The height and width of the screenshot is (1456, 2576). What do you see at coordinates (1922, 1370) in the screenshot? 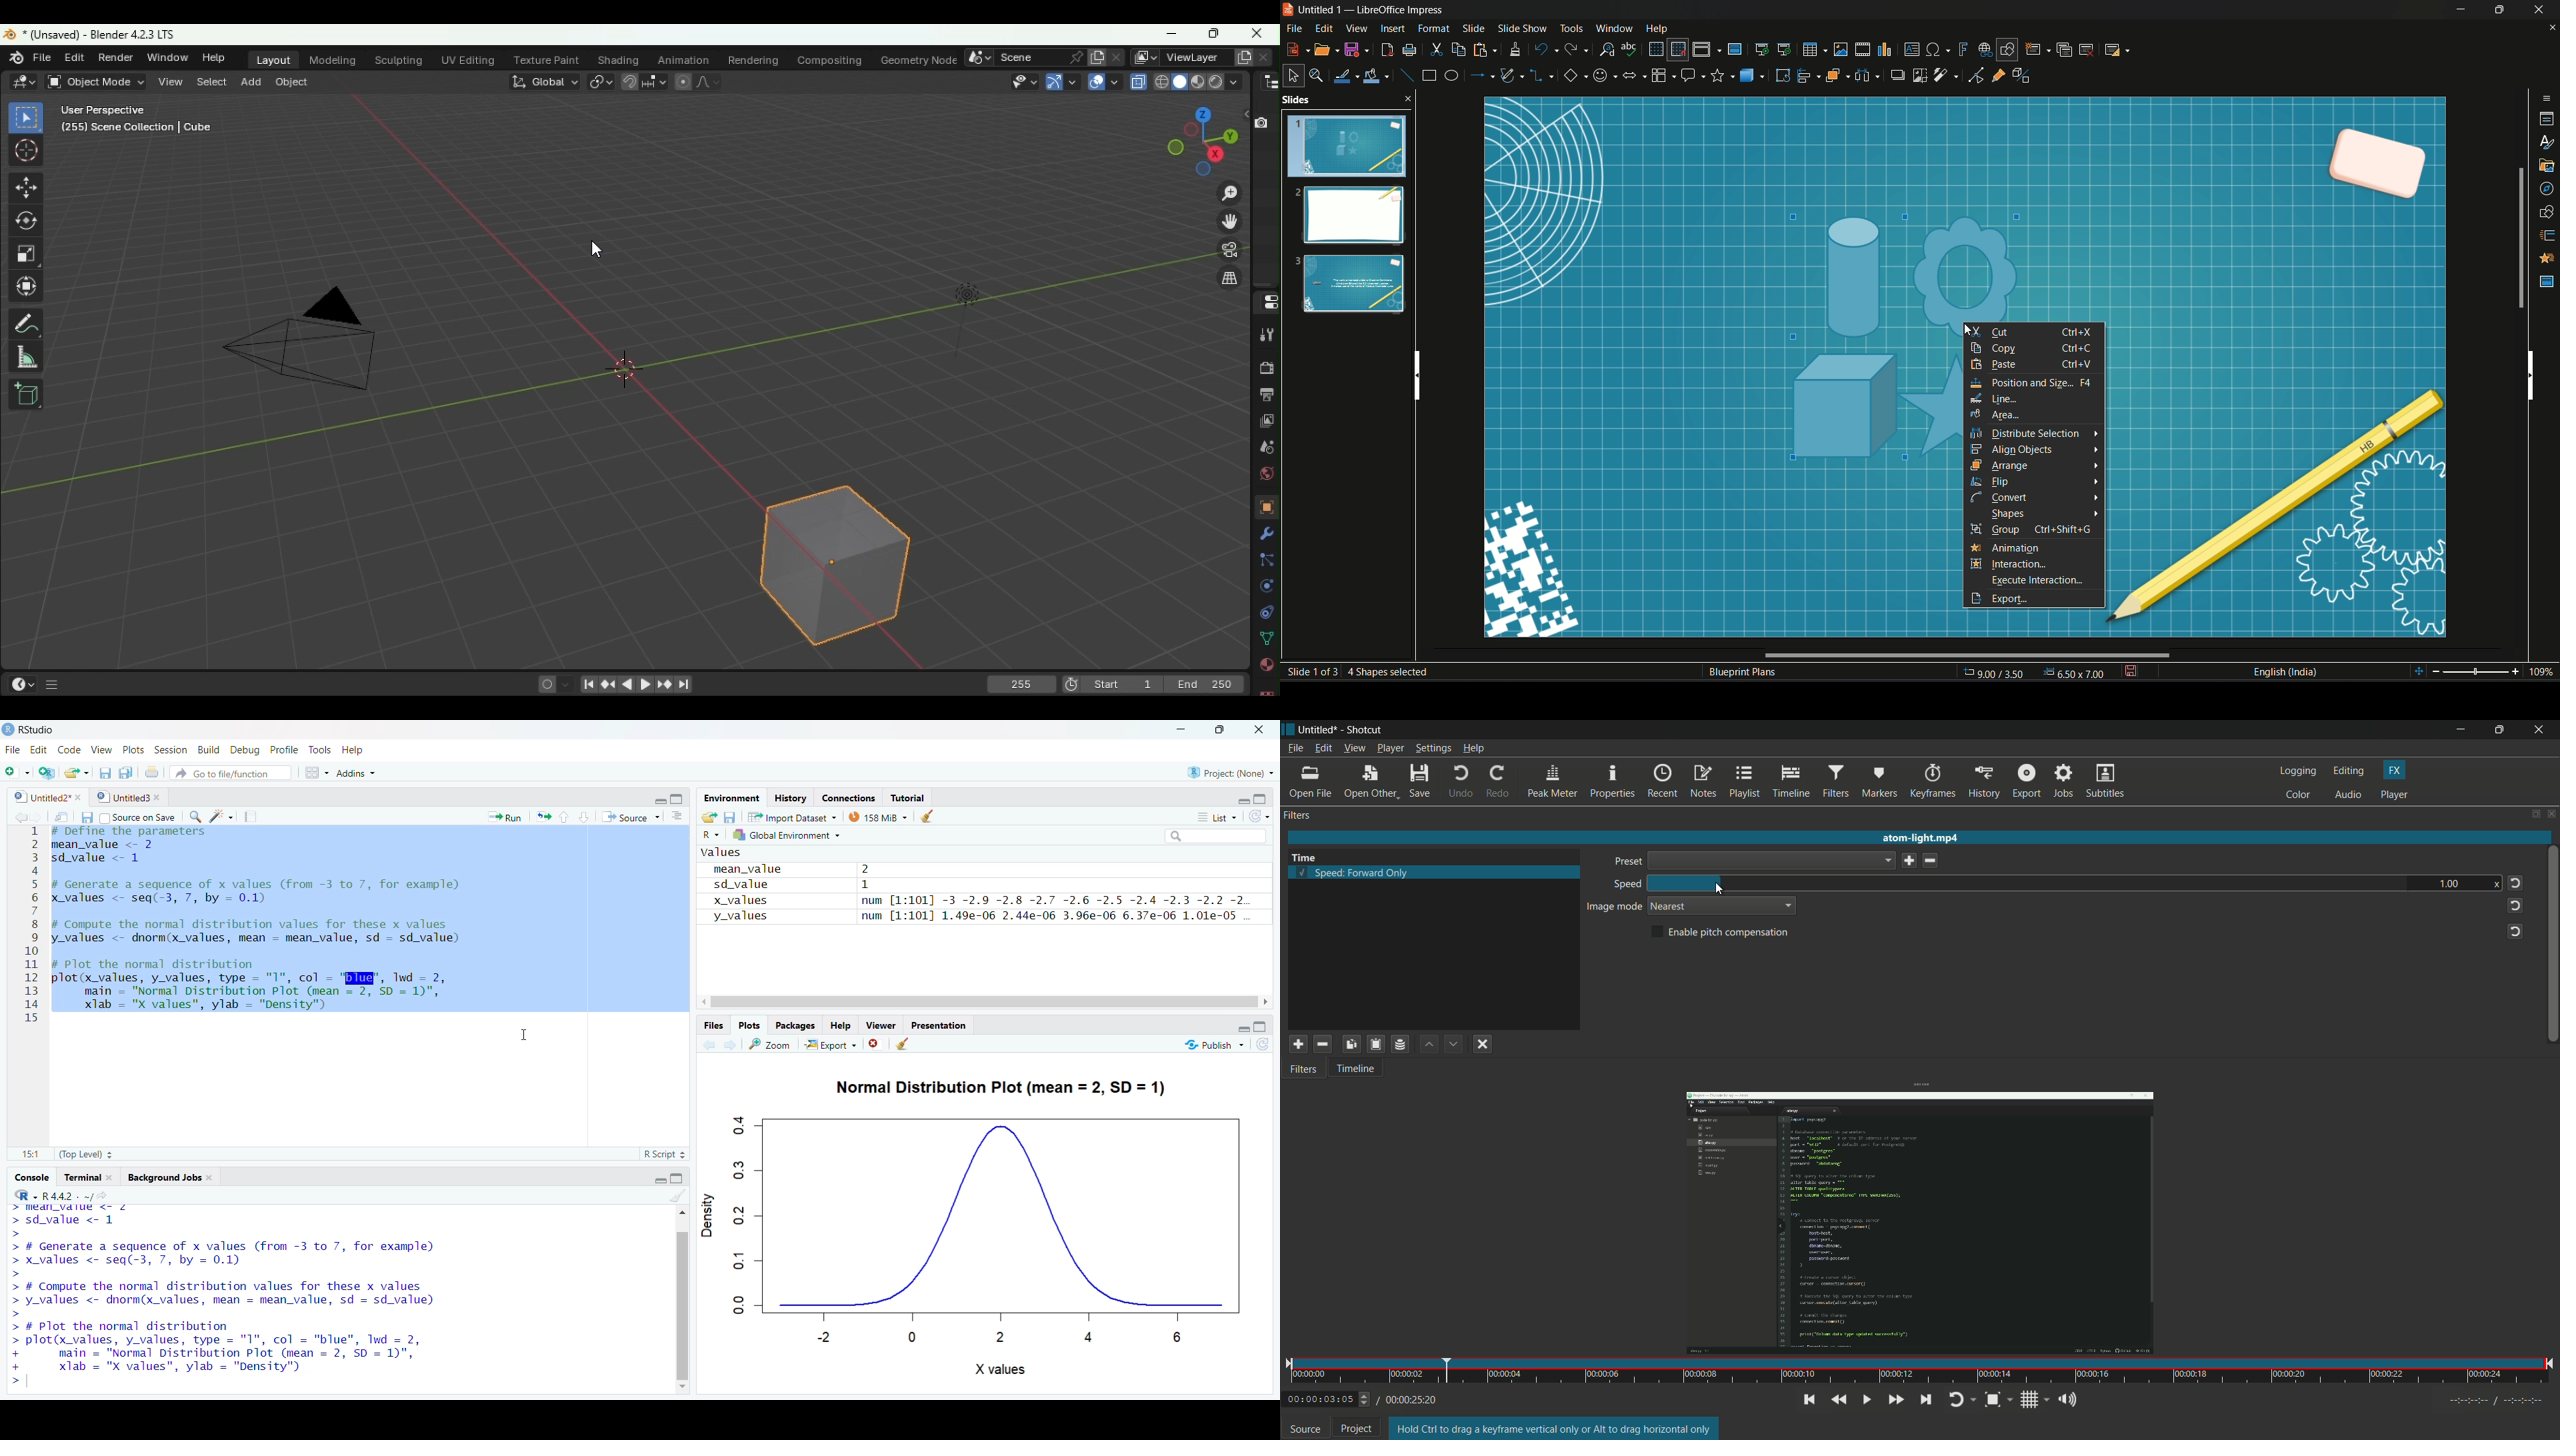
I see `time` at bounding box center [1922, 1370].